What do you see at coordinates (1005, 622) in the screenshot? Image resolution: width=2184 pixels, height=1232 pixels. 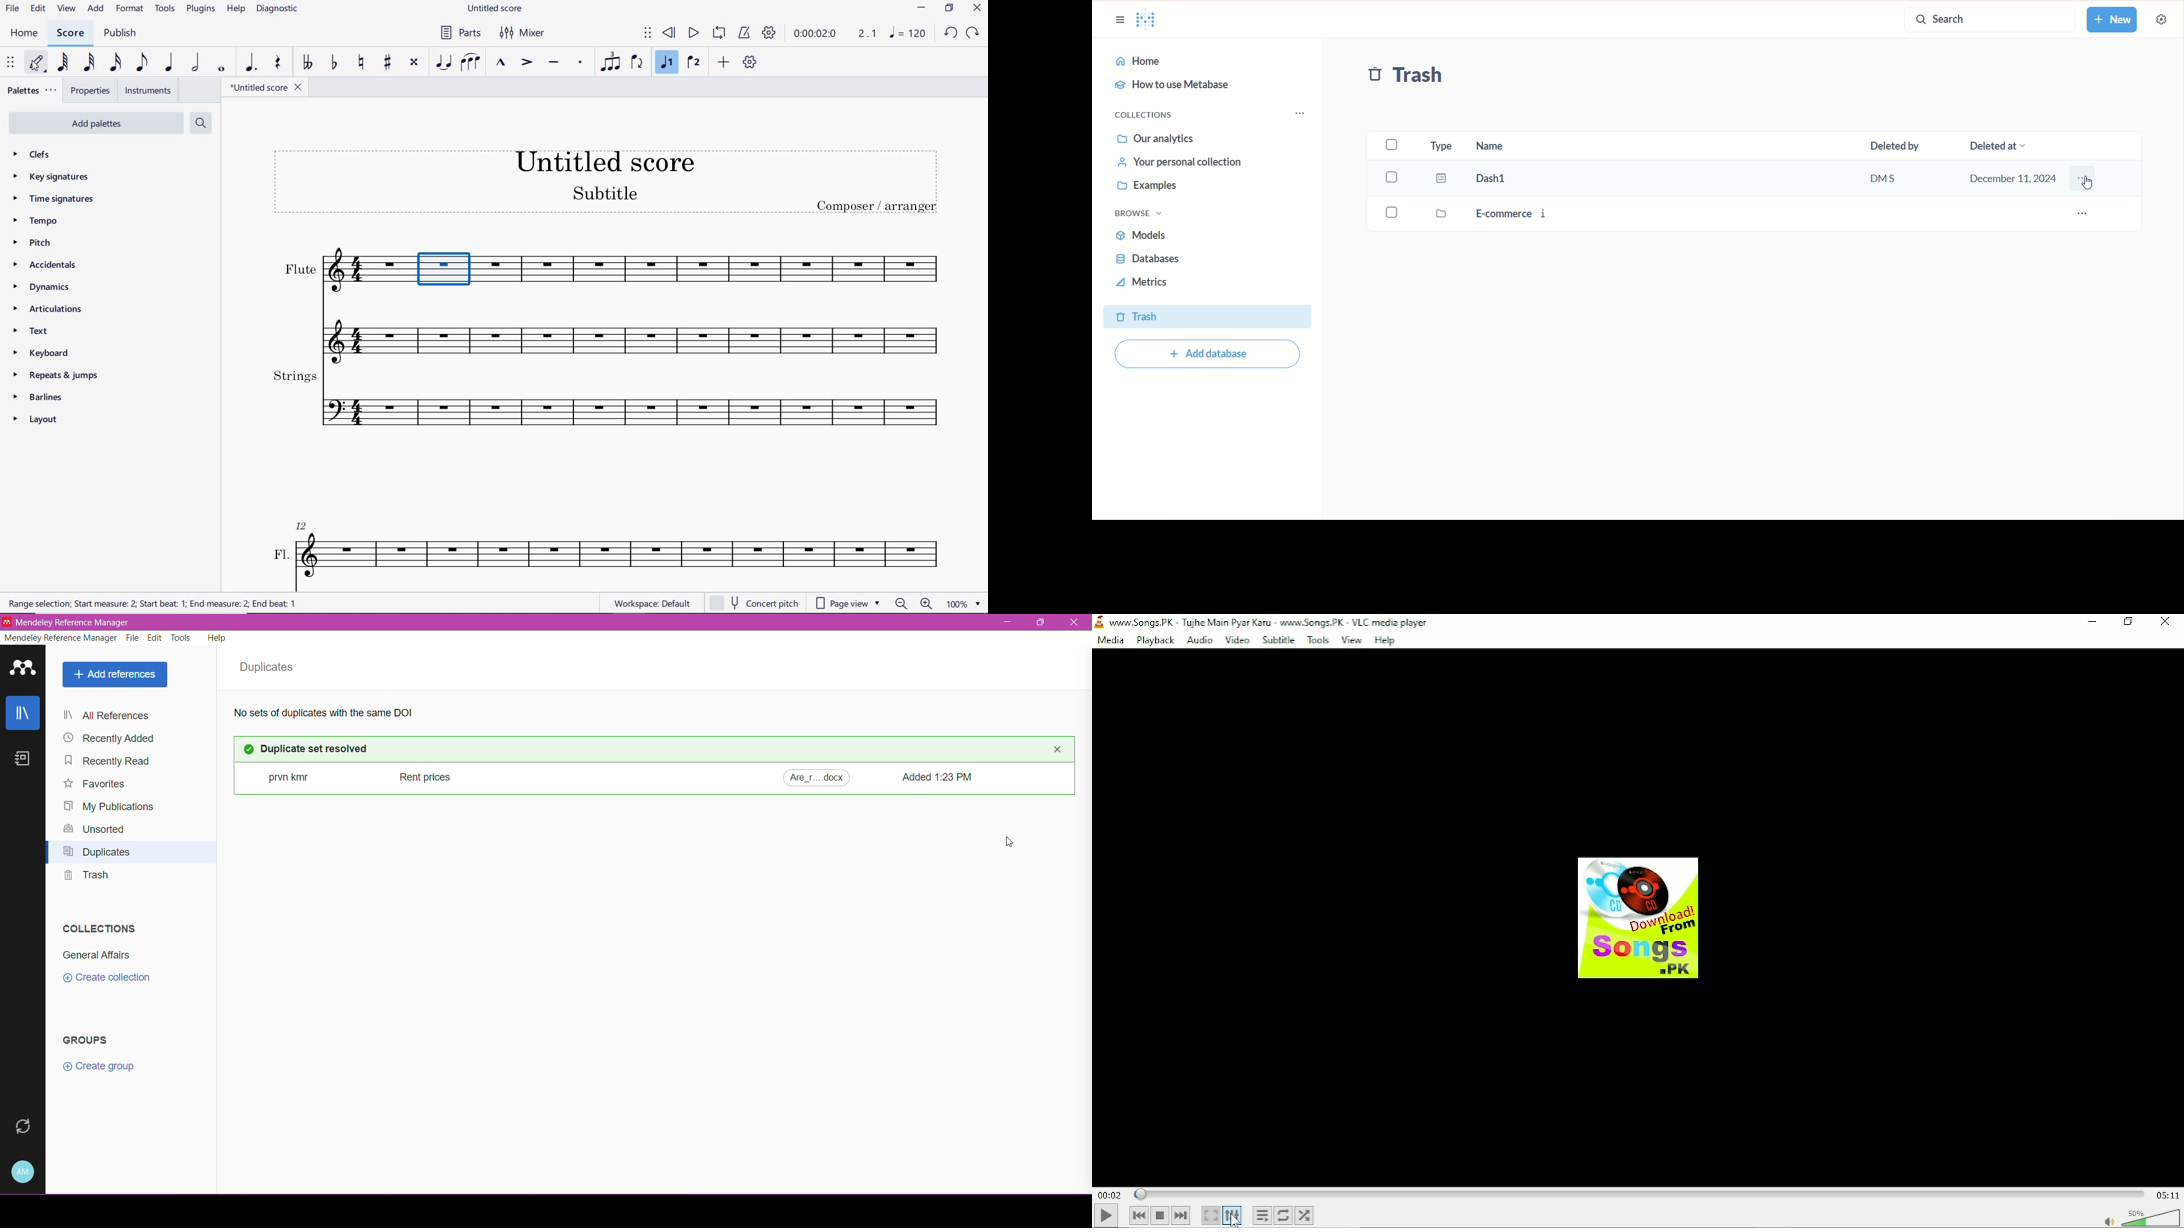 I see `Minimize` at bounding box center [1005, 622].